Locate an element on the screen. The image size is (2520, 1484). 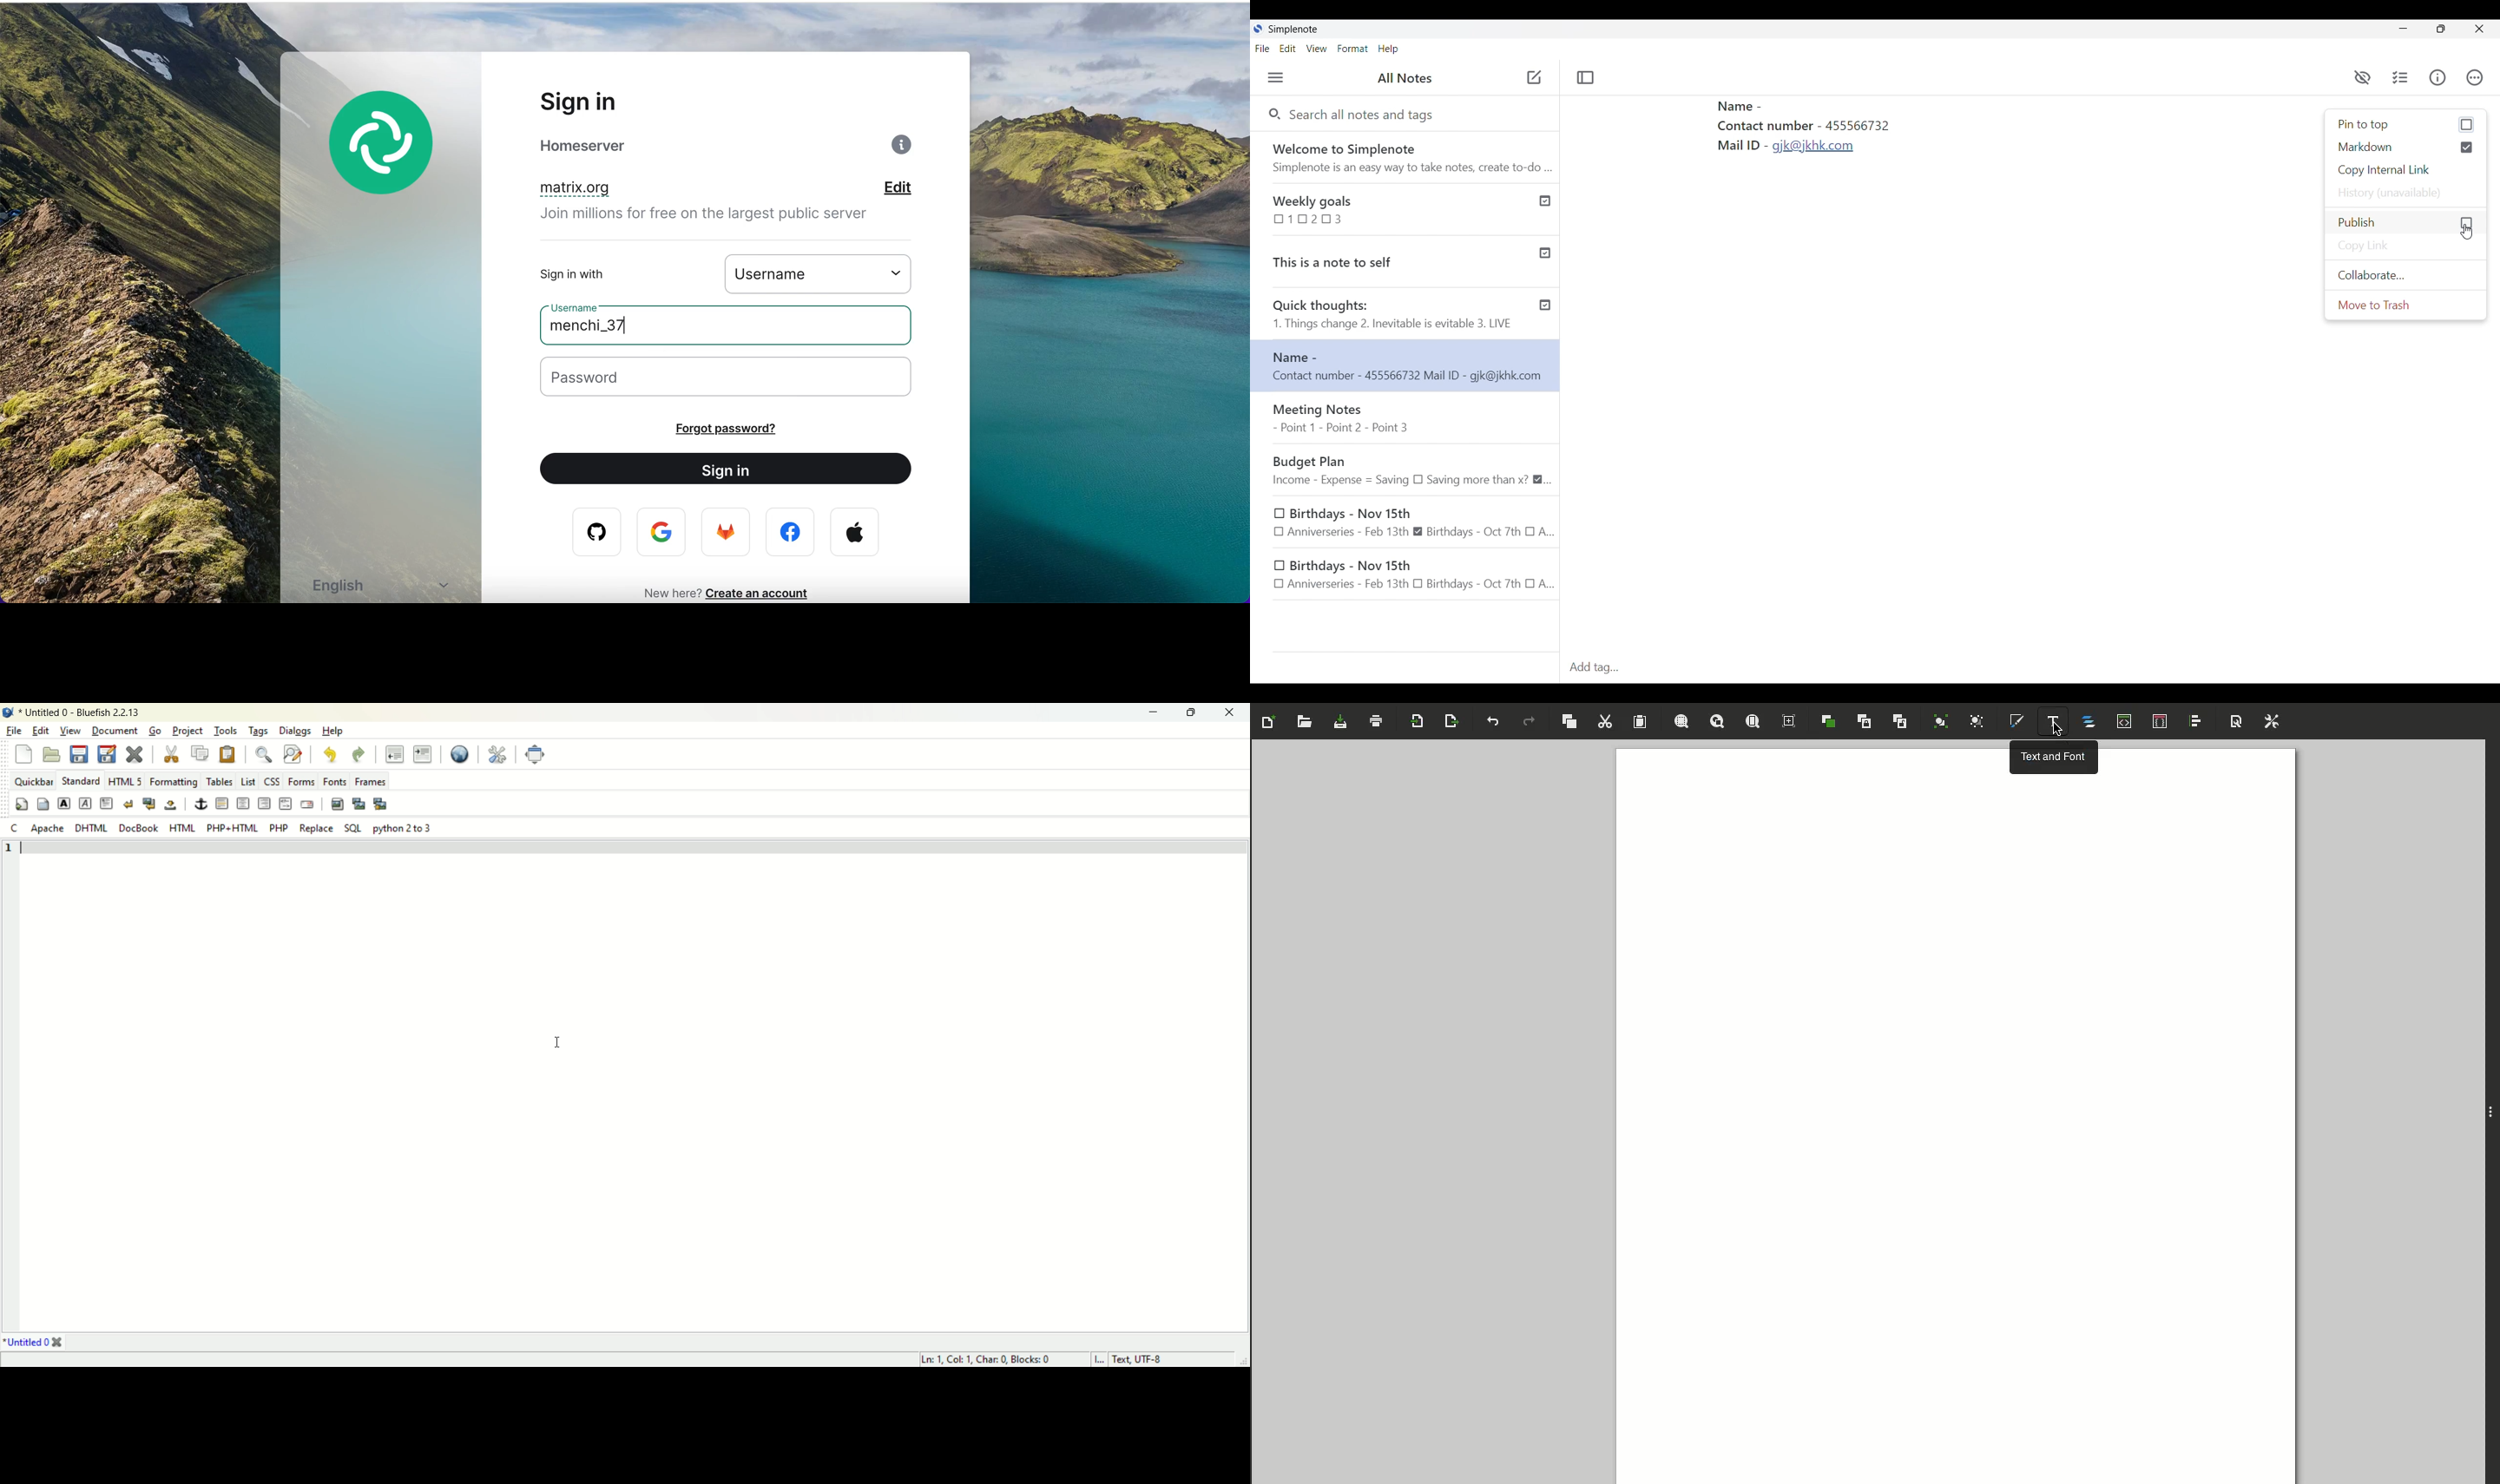
save as is located at coordinates (108, 754).